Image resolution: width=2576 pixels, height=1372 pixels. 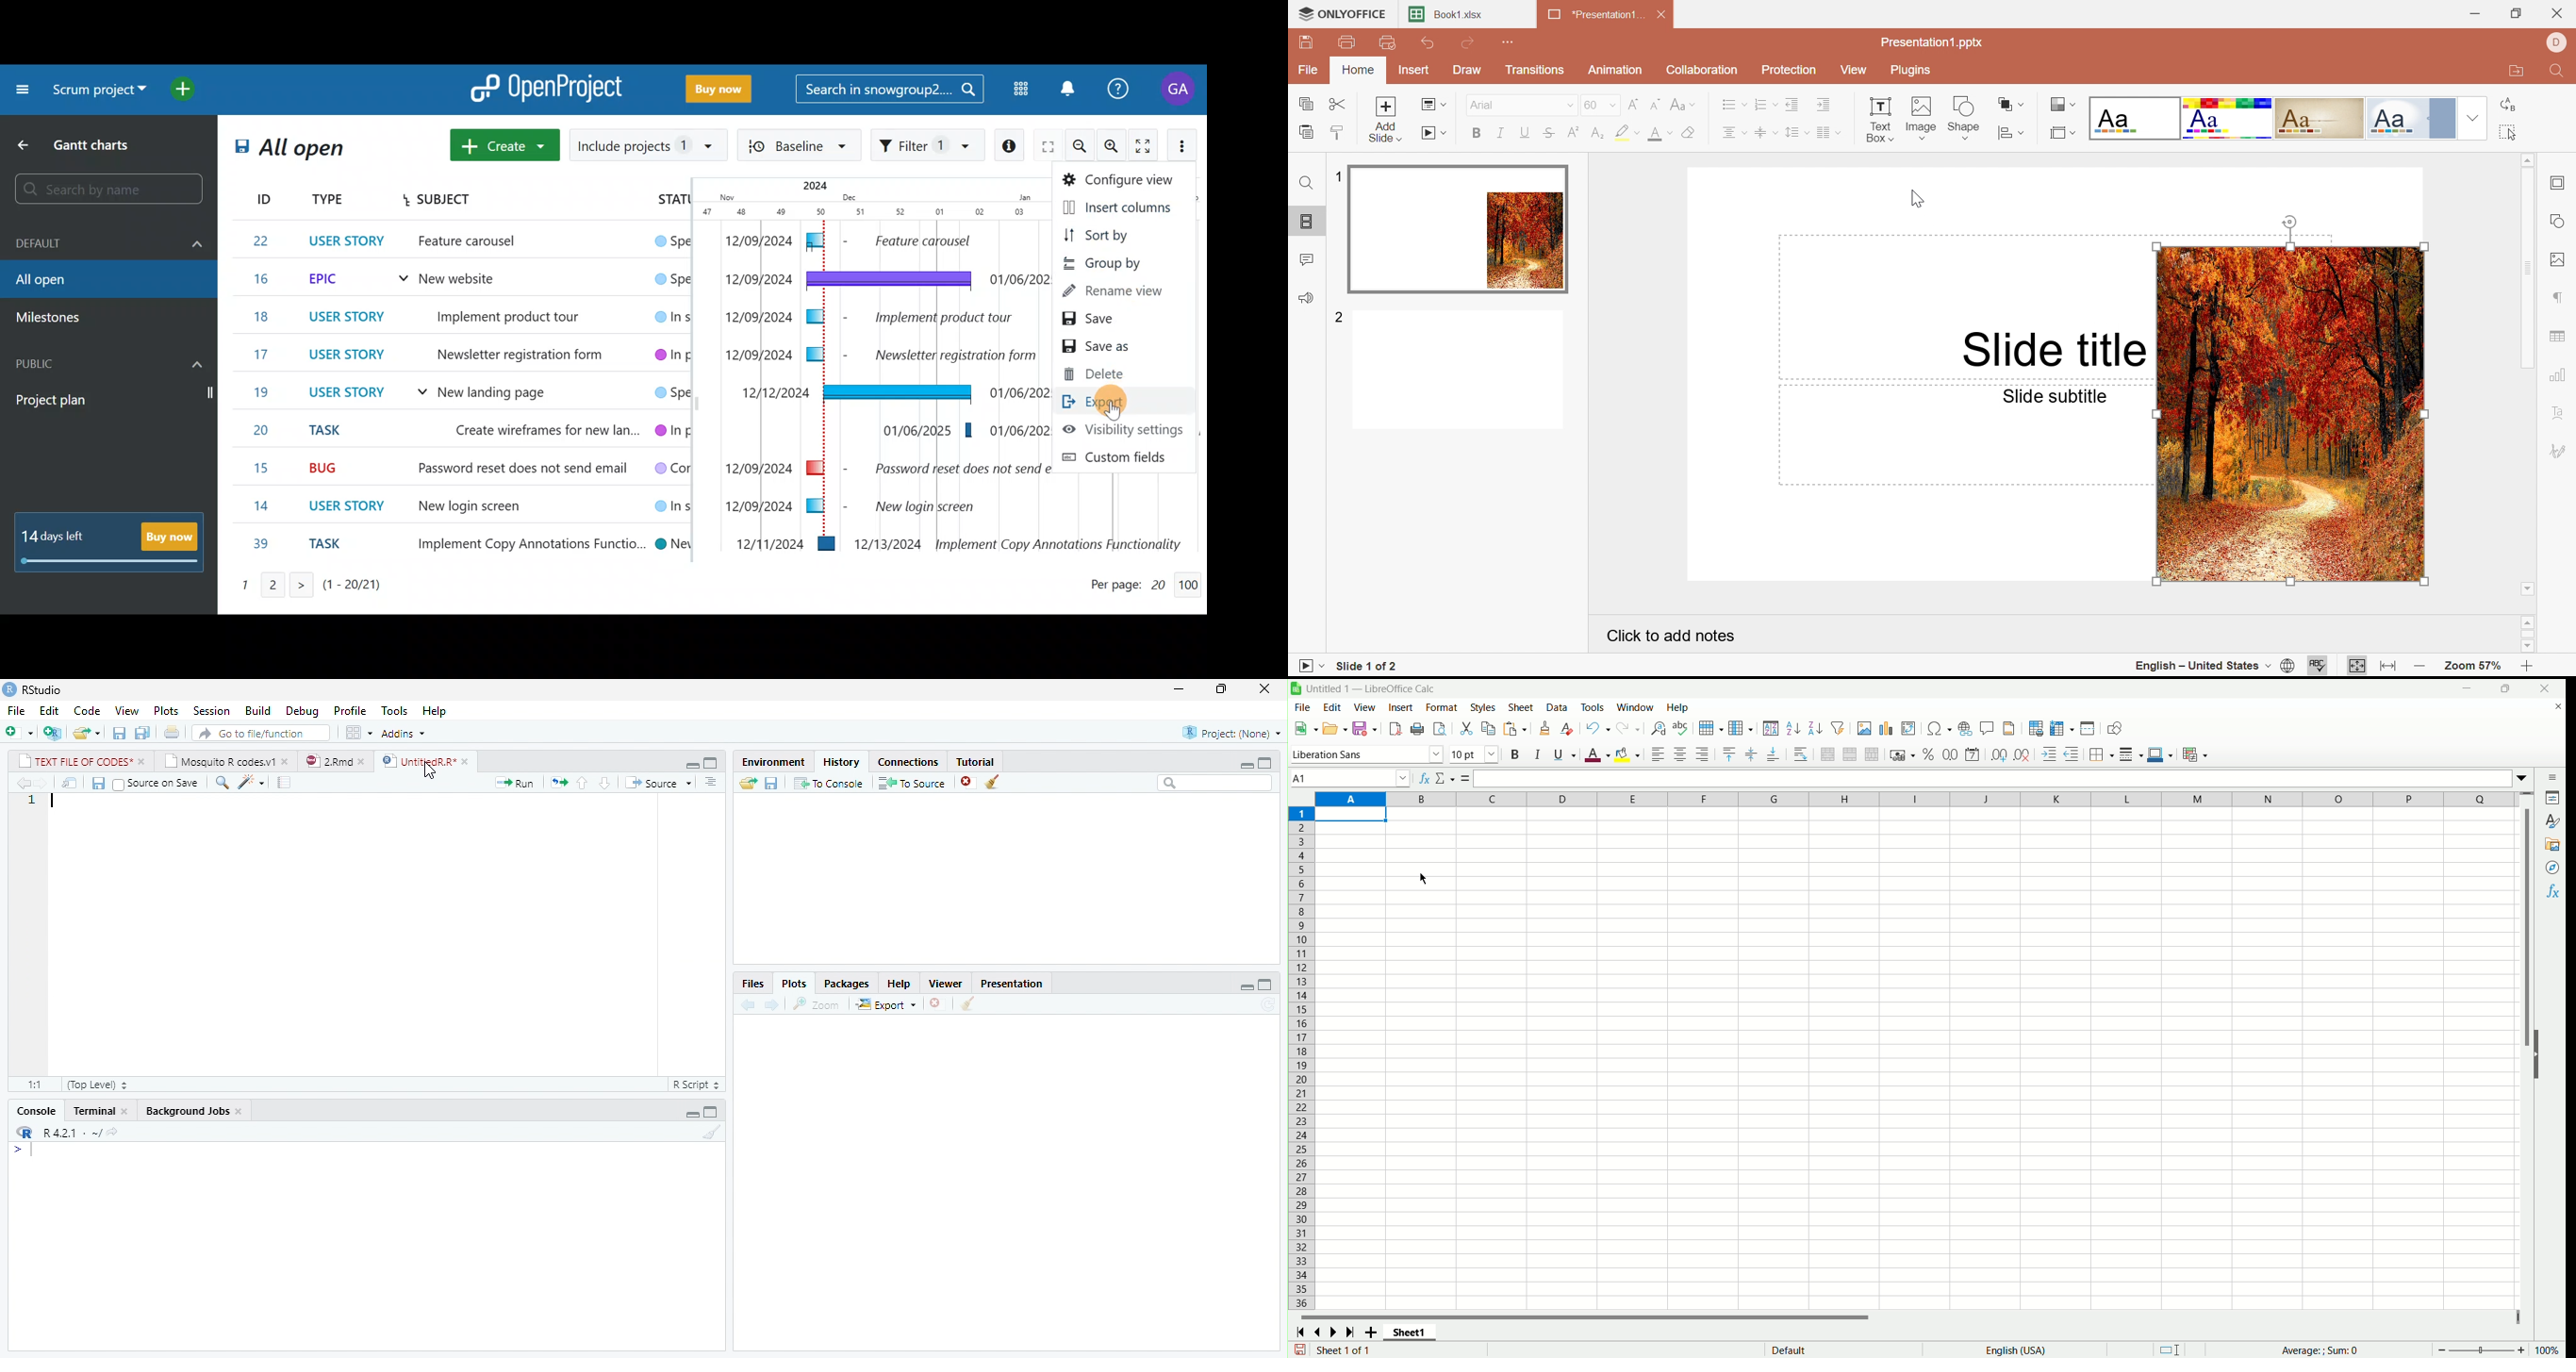 I want to click on close, so click(x=142, y=762).